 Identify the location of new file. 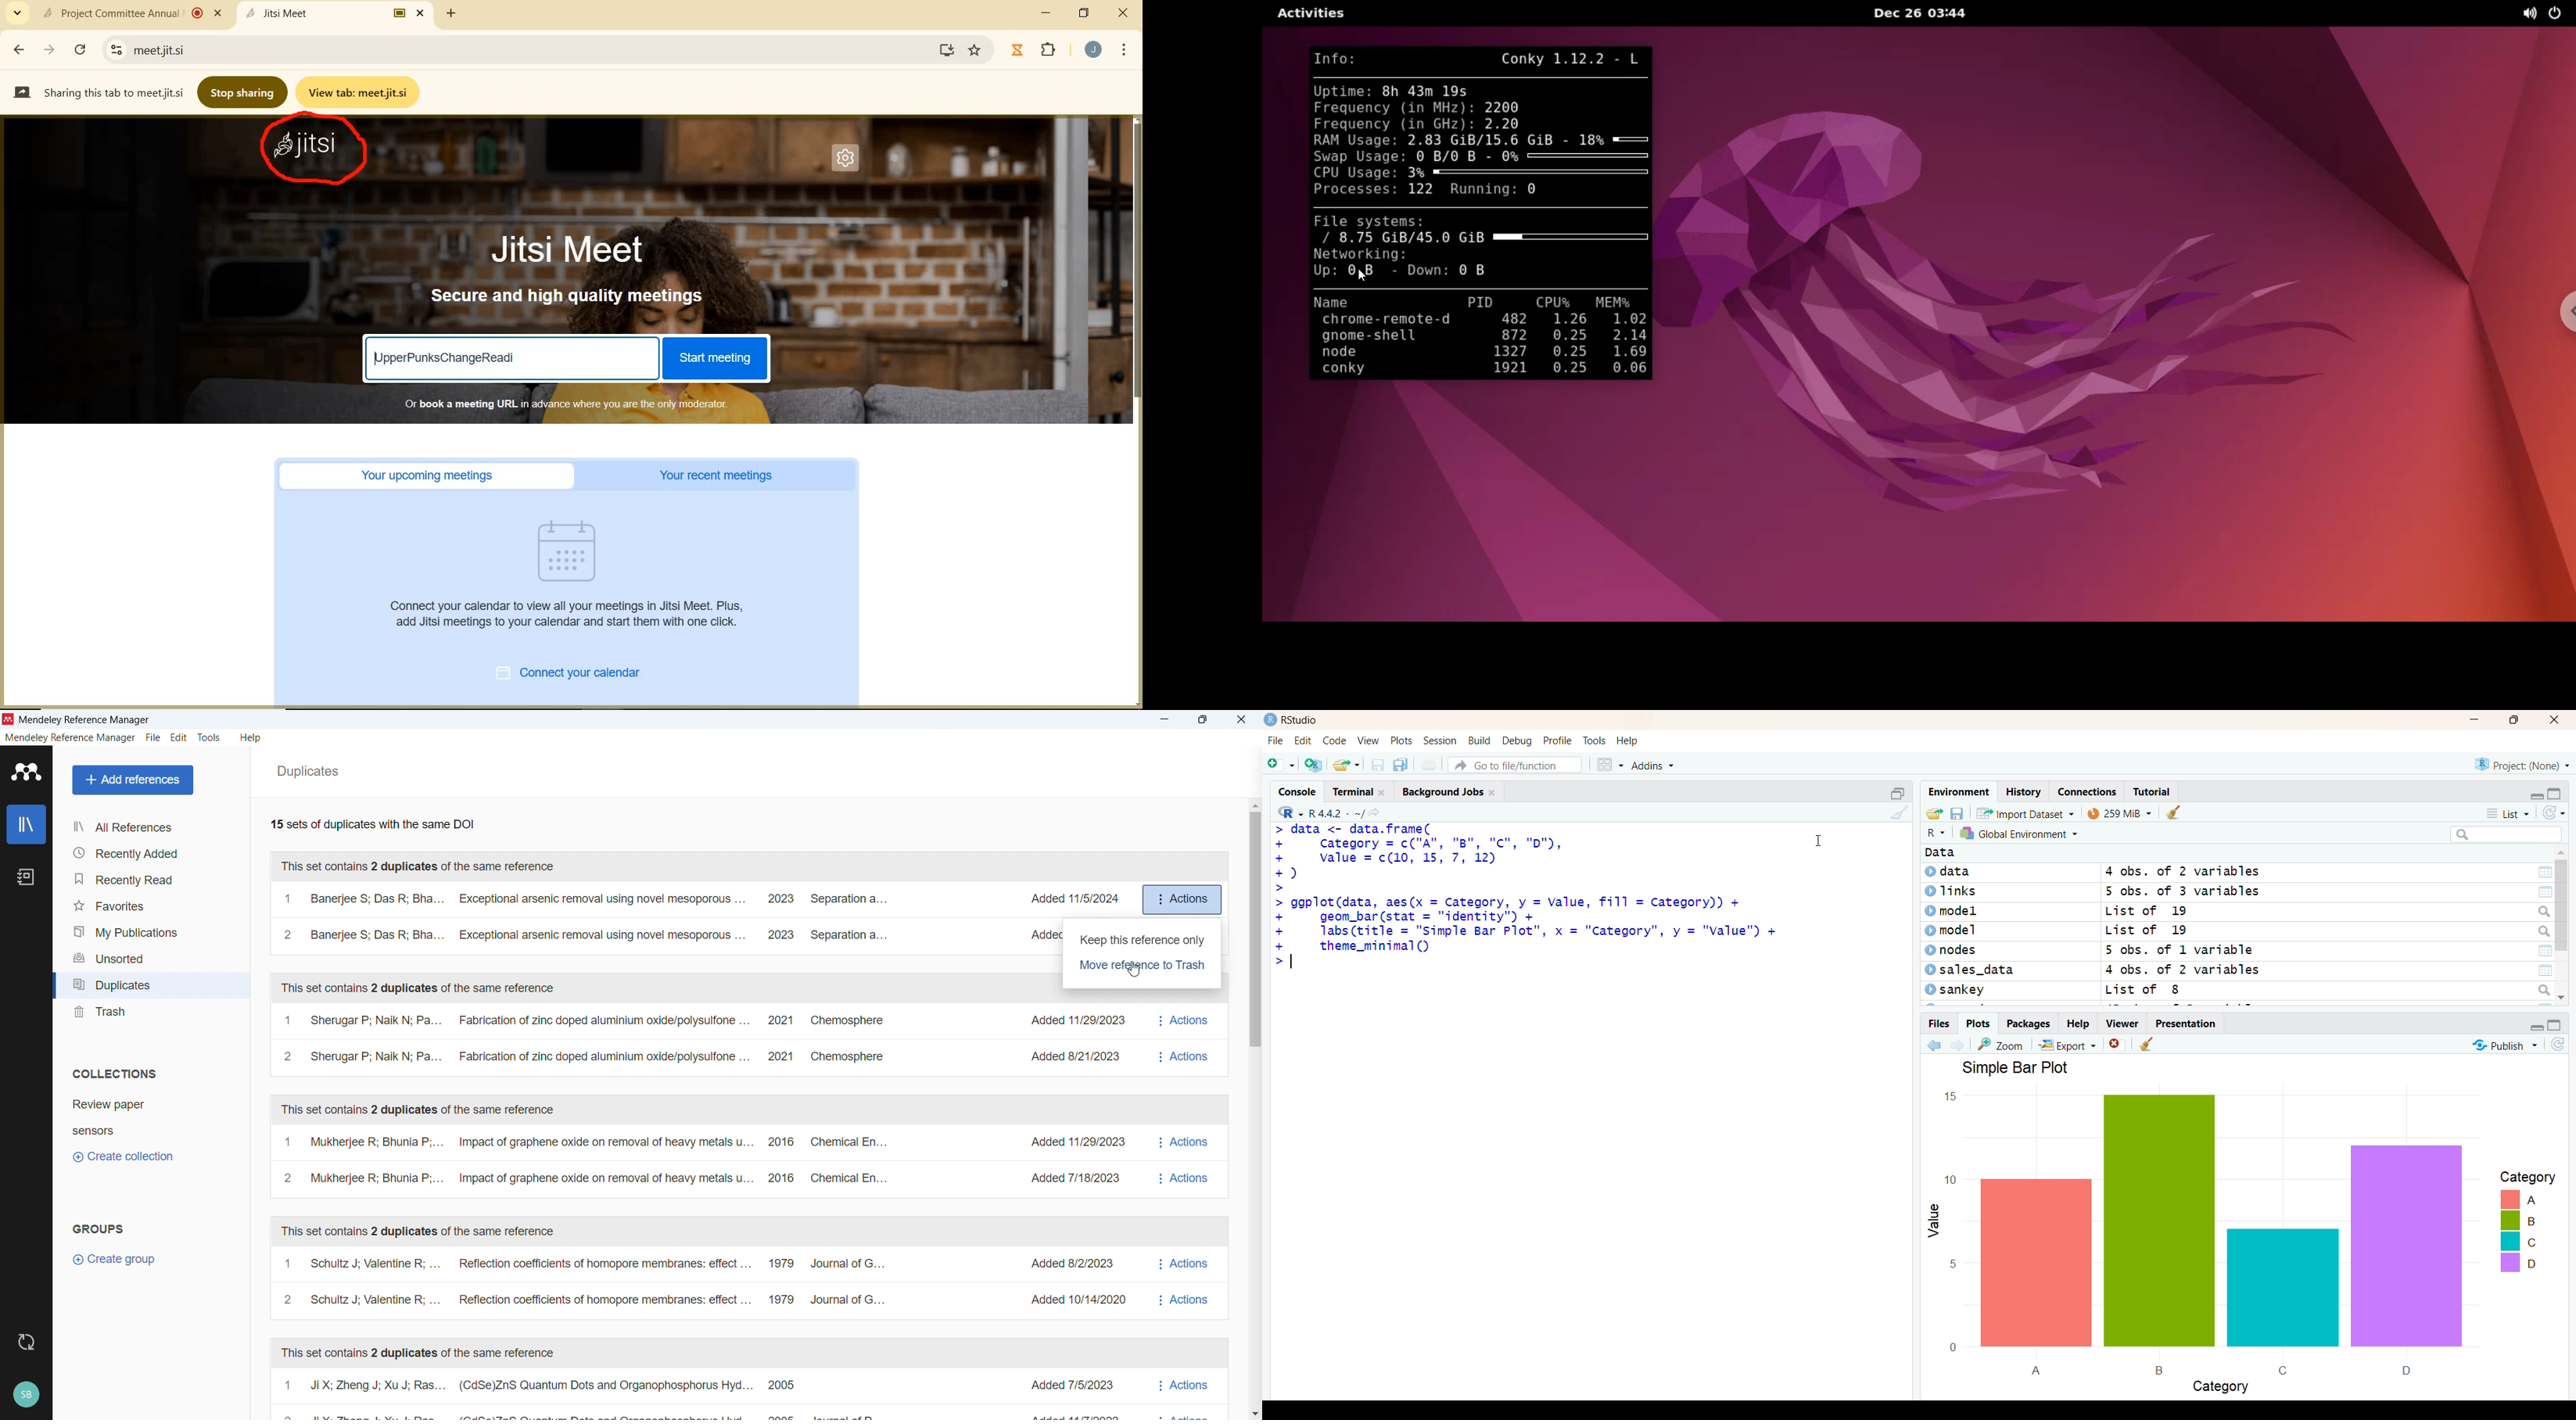
(1281, 763).